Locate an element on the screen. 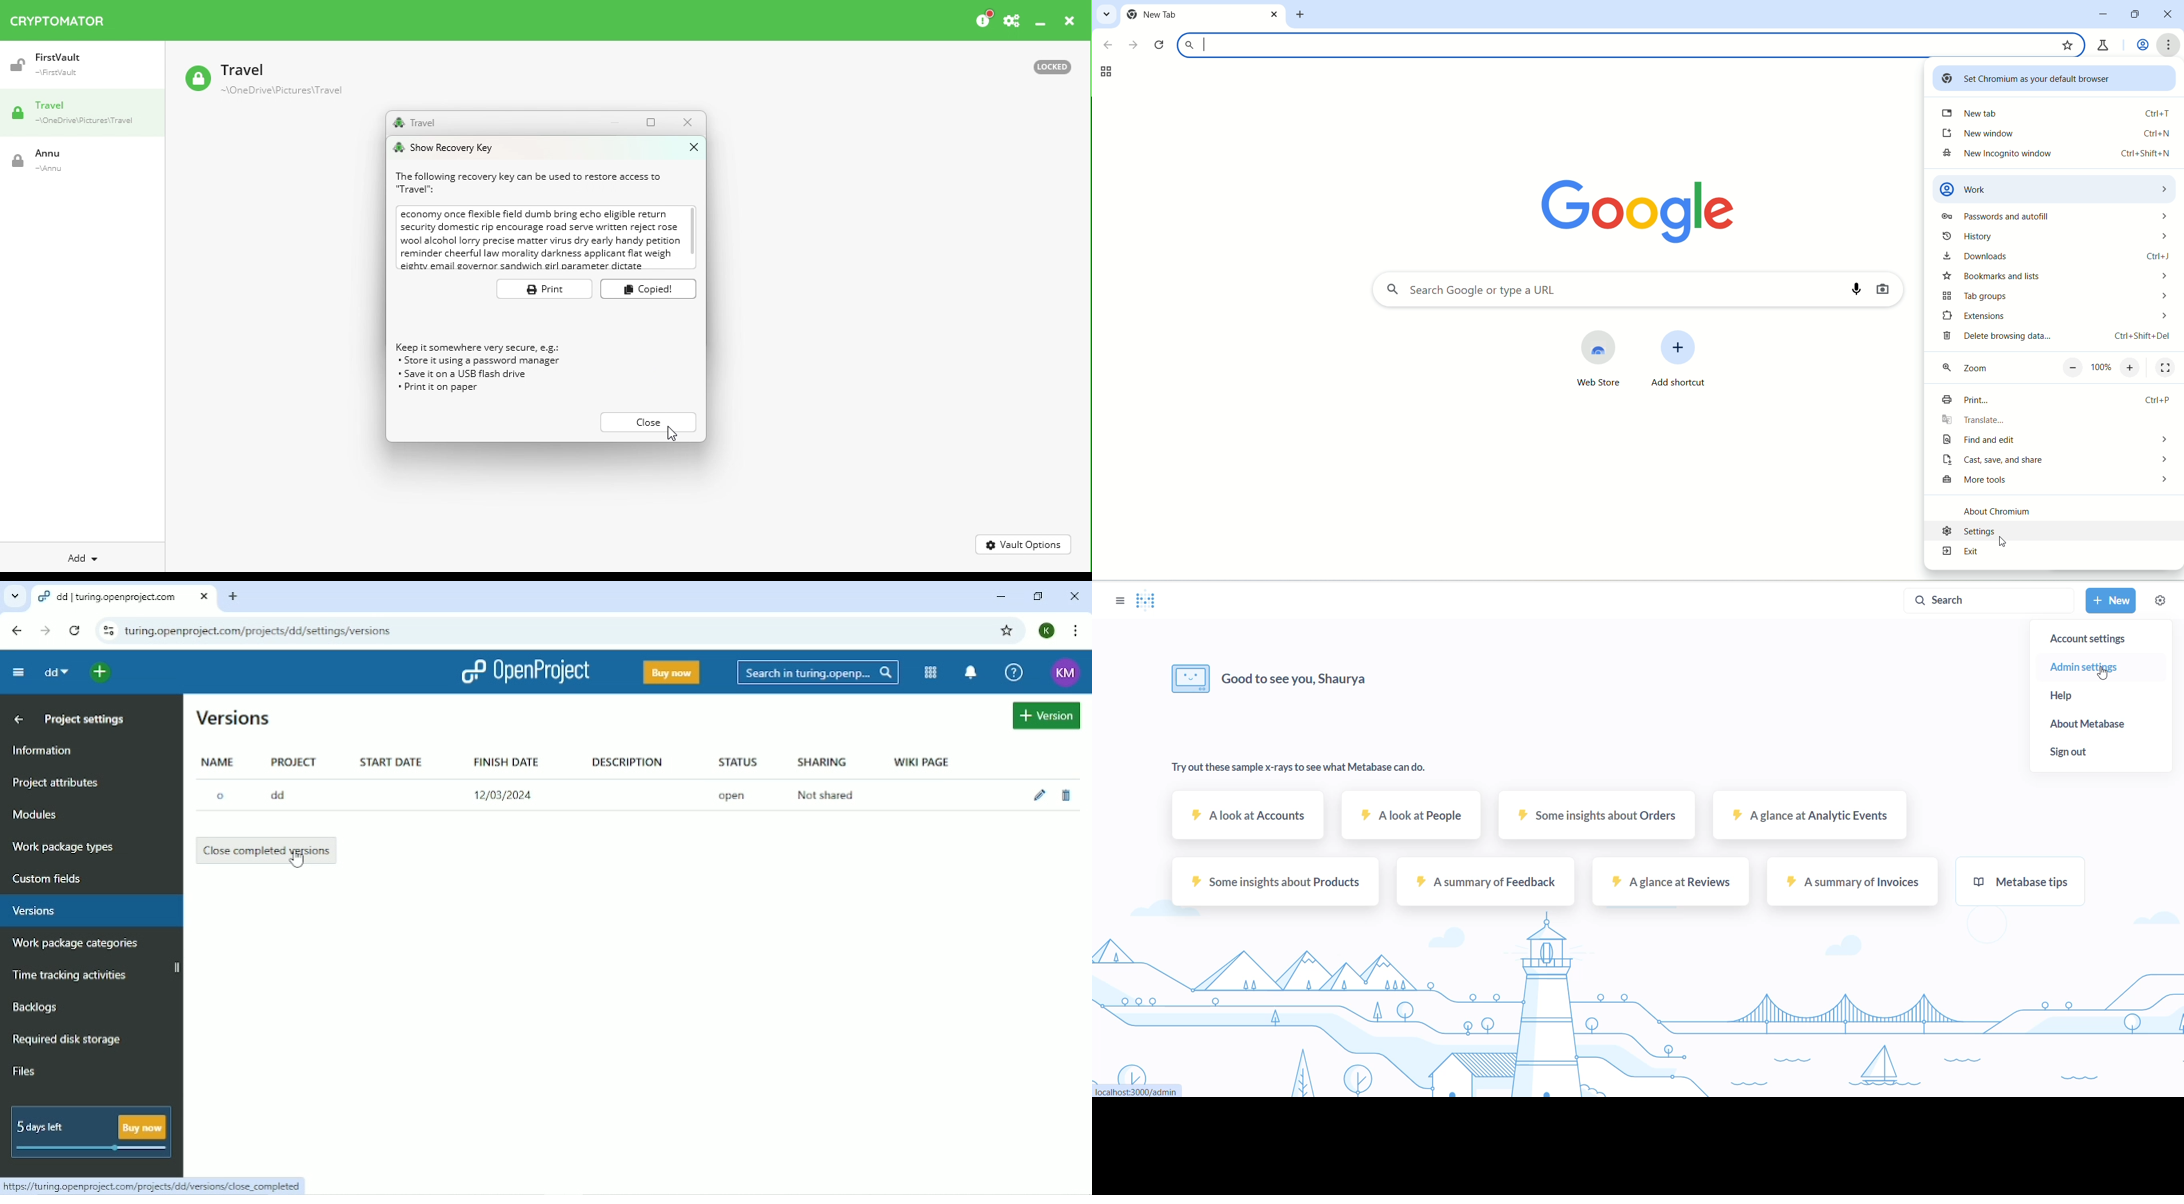  Information is located at coordinates (45, 751).